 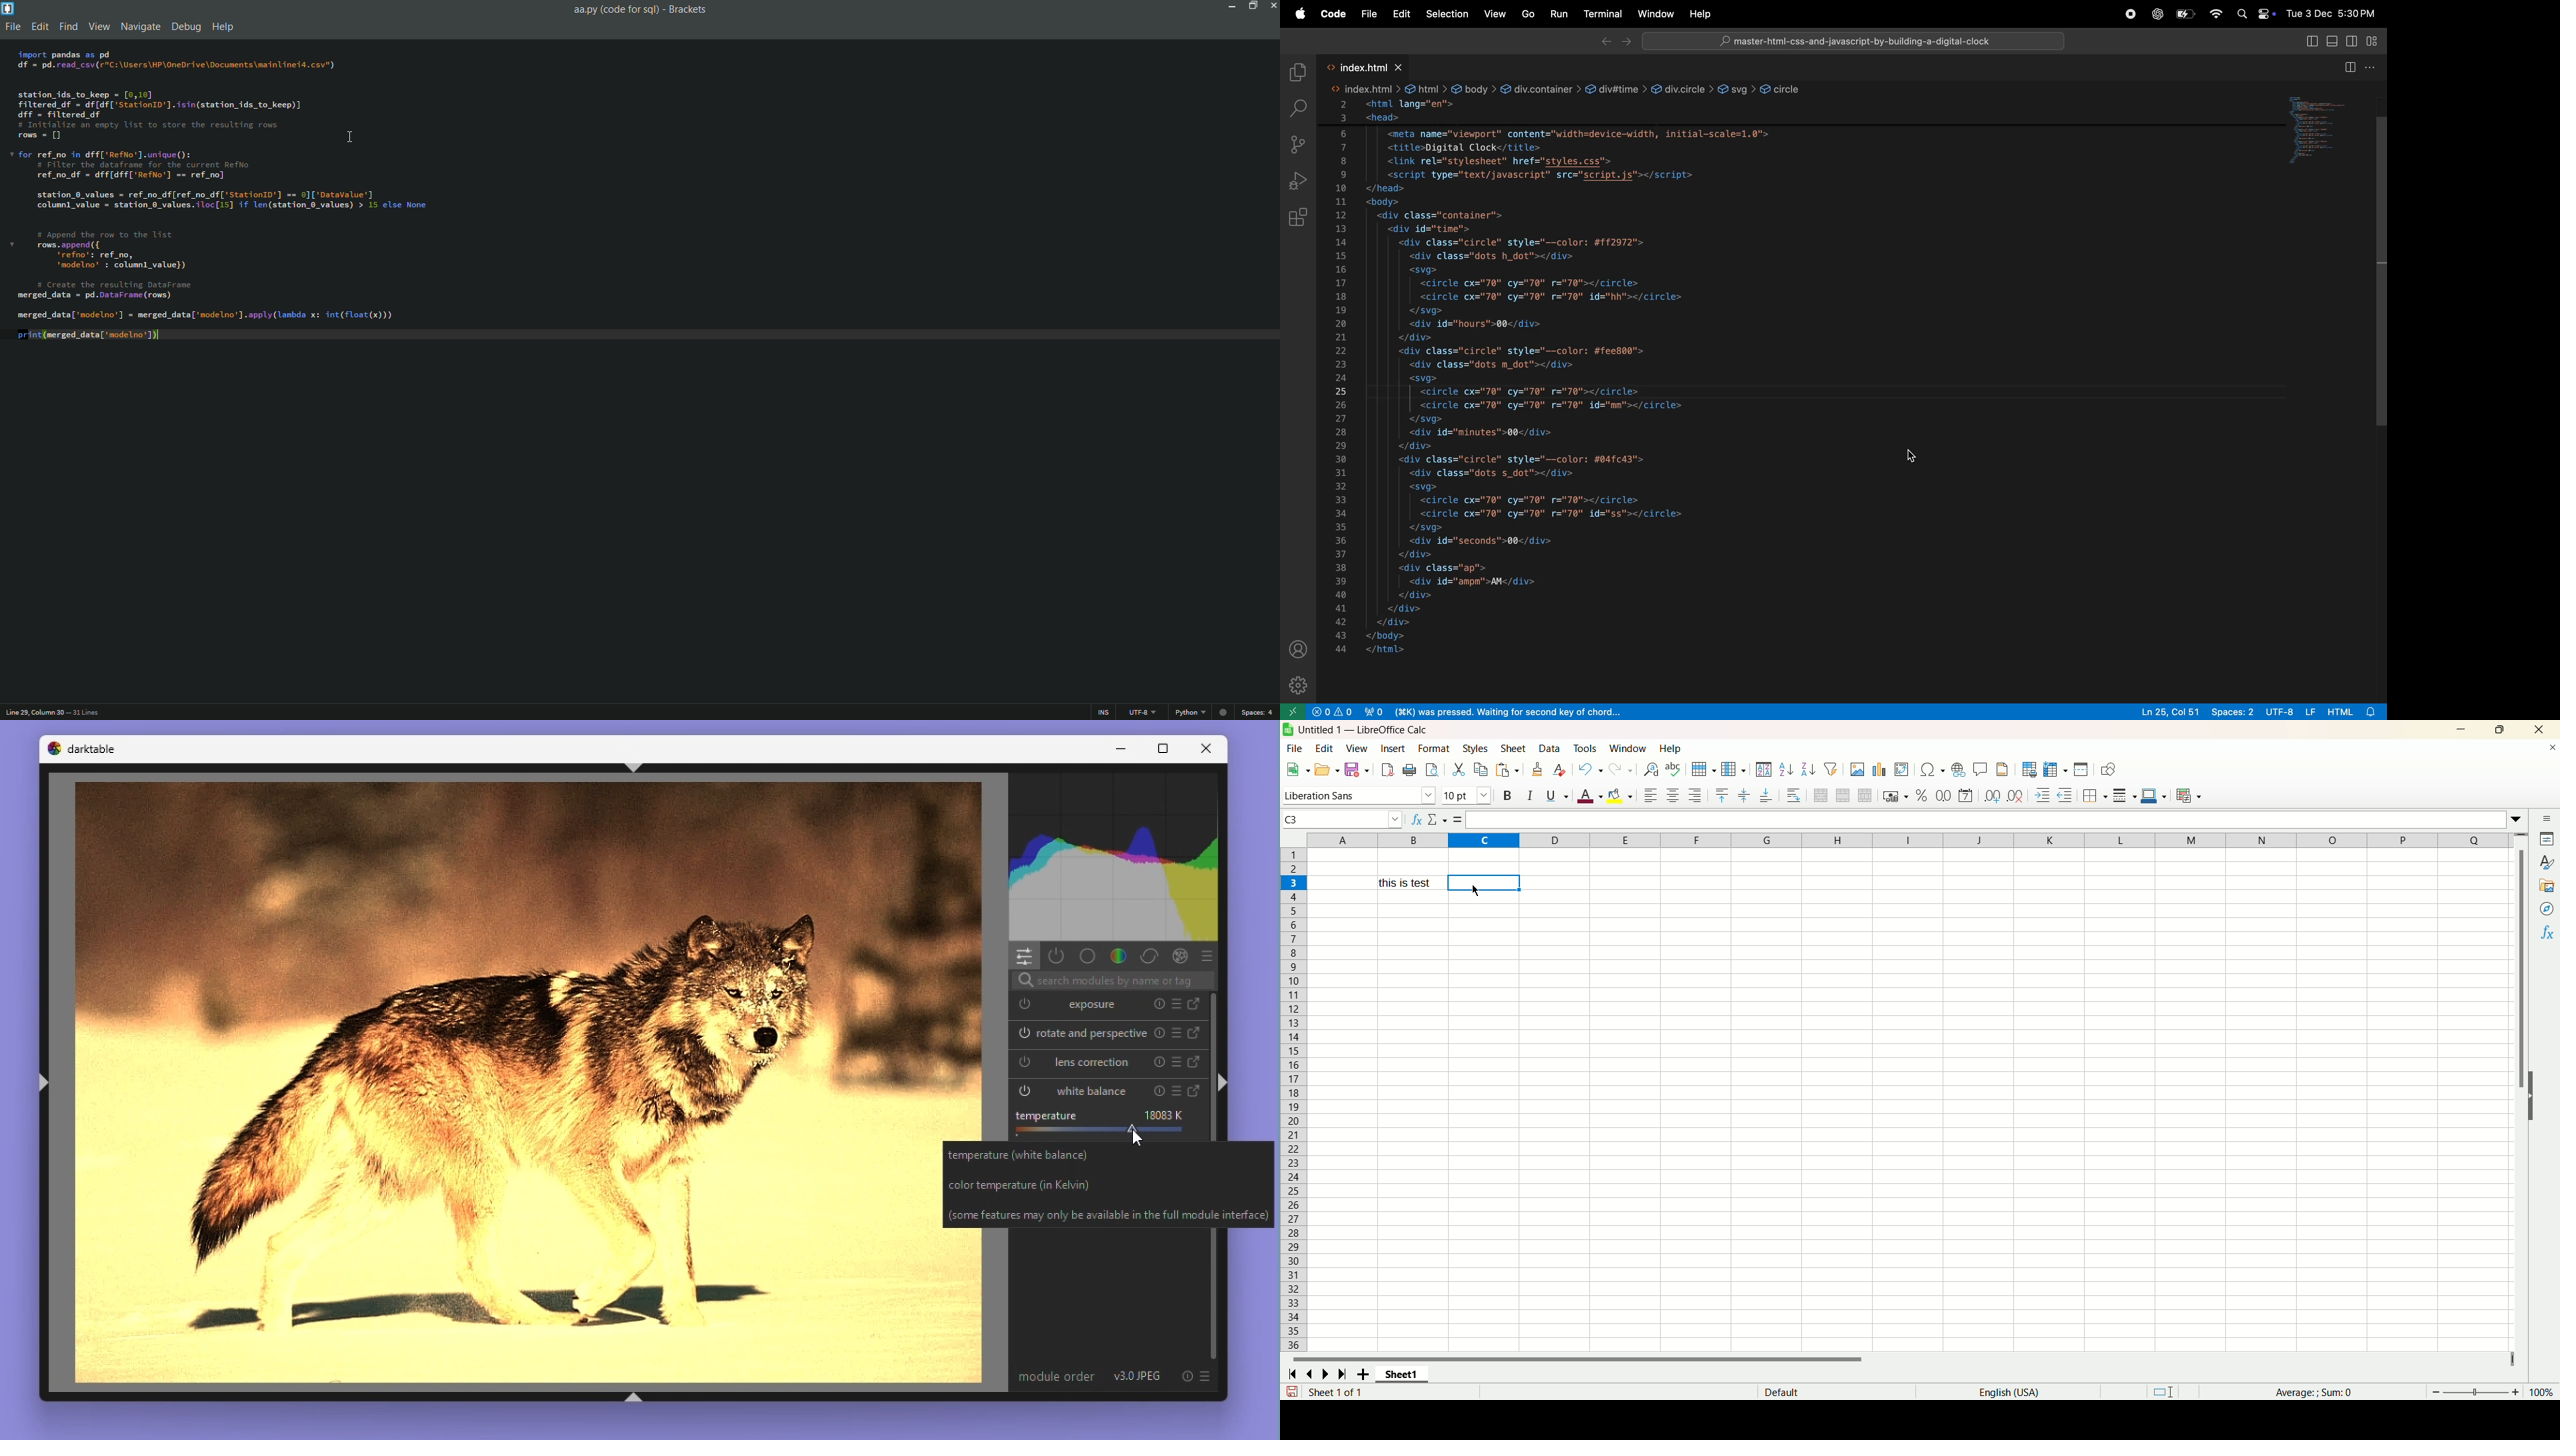 What do you see at coordinates (223, 27) in the screenshot?
I see `help menu` at bounding box center [223, 27].